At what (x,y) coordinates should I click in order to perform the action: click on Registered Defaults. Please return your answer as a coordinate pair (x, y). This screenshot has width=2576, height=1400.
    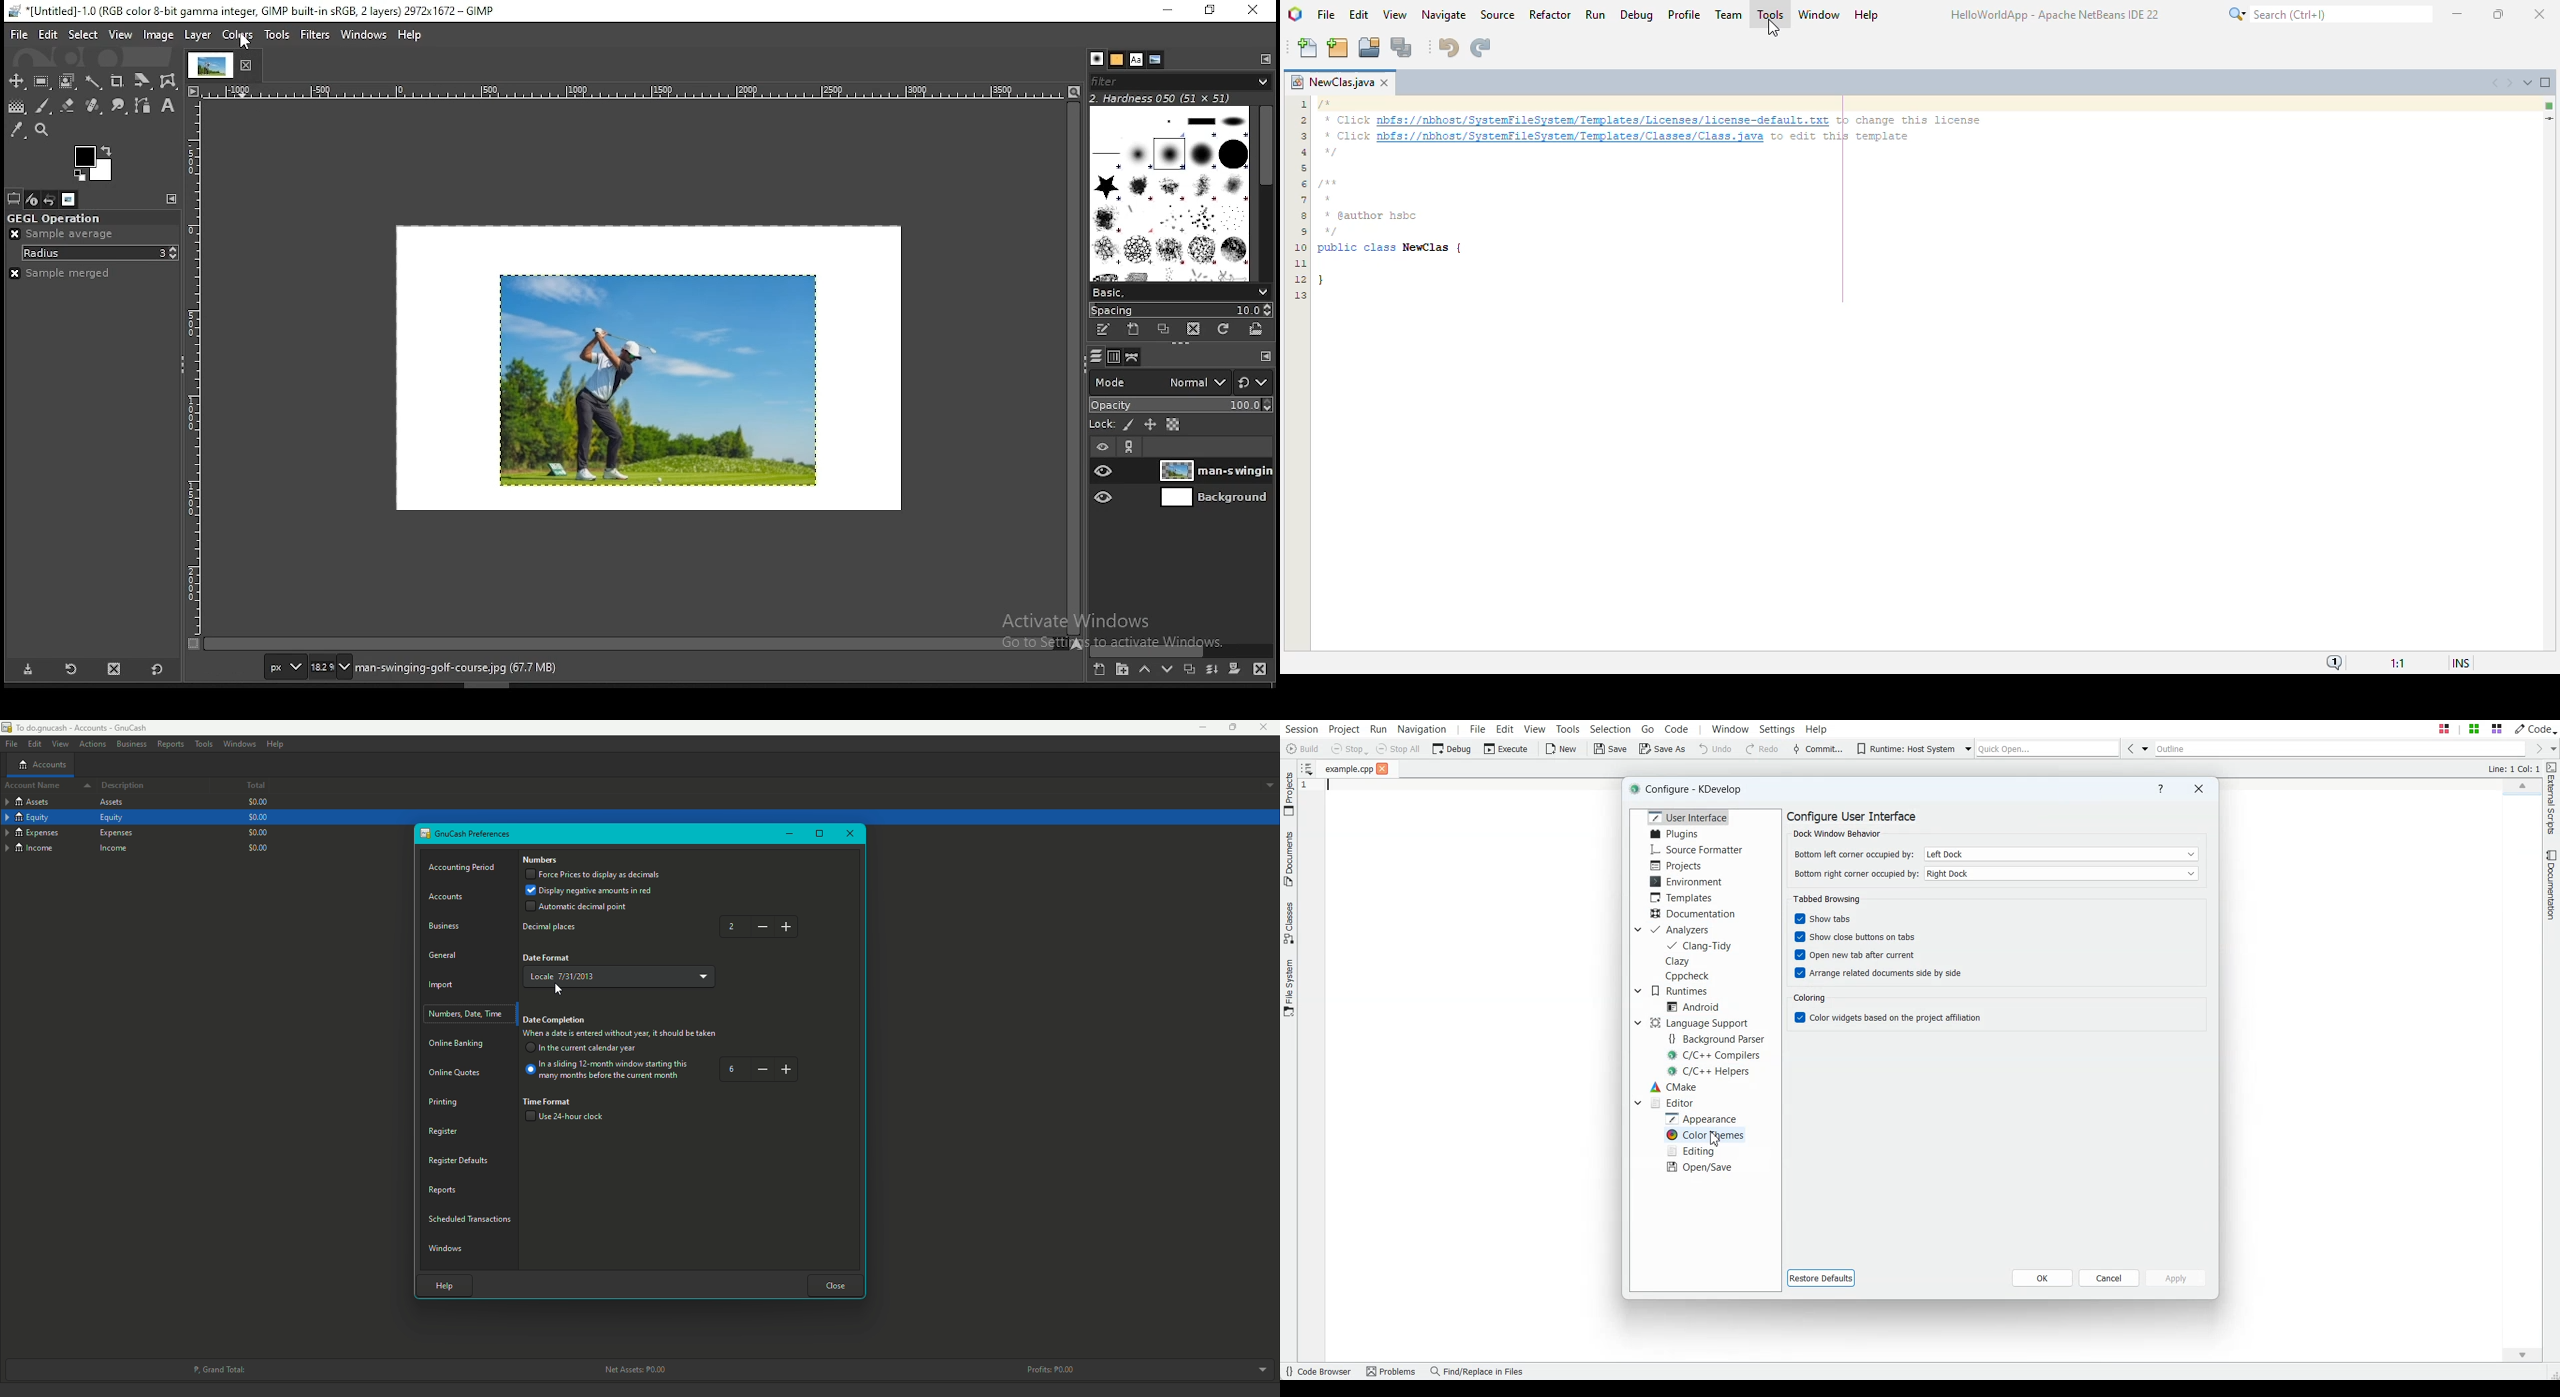
    Looking at the image, I should click on (459, 1160).